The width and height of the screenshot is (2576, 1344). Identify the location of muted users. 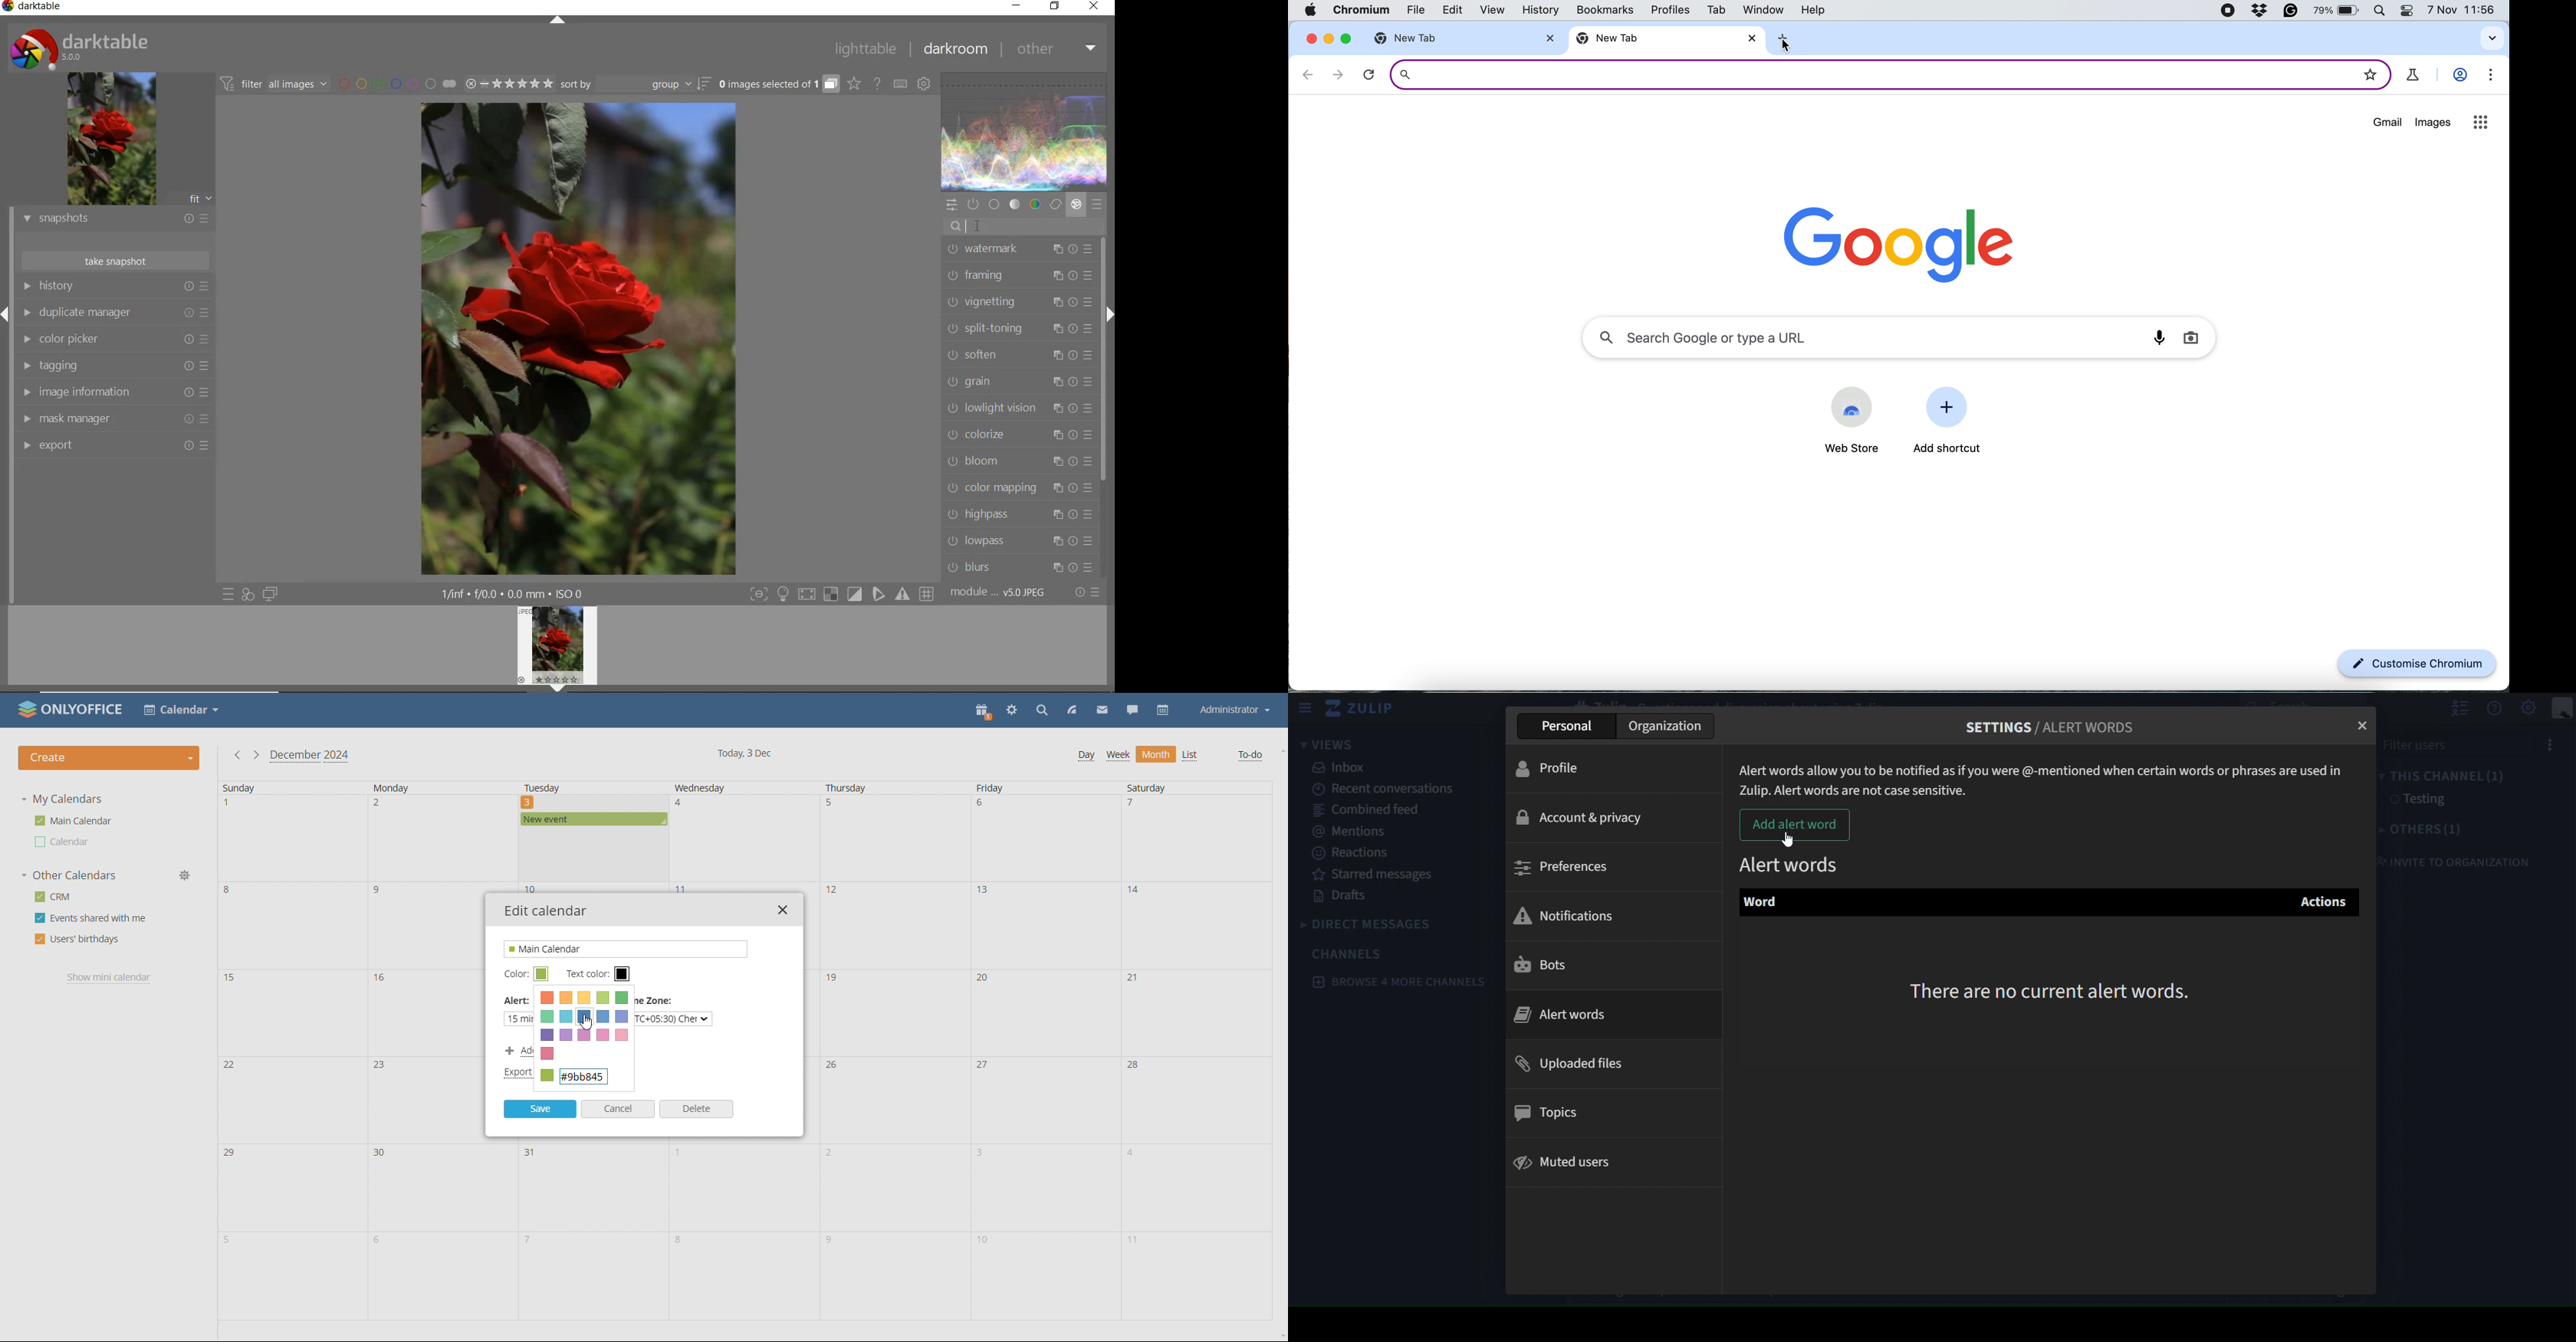
(1567, 1165).